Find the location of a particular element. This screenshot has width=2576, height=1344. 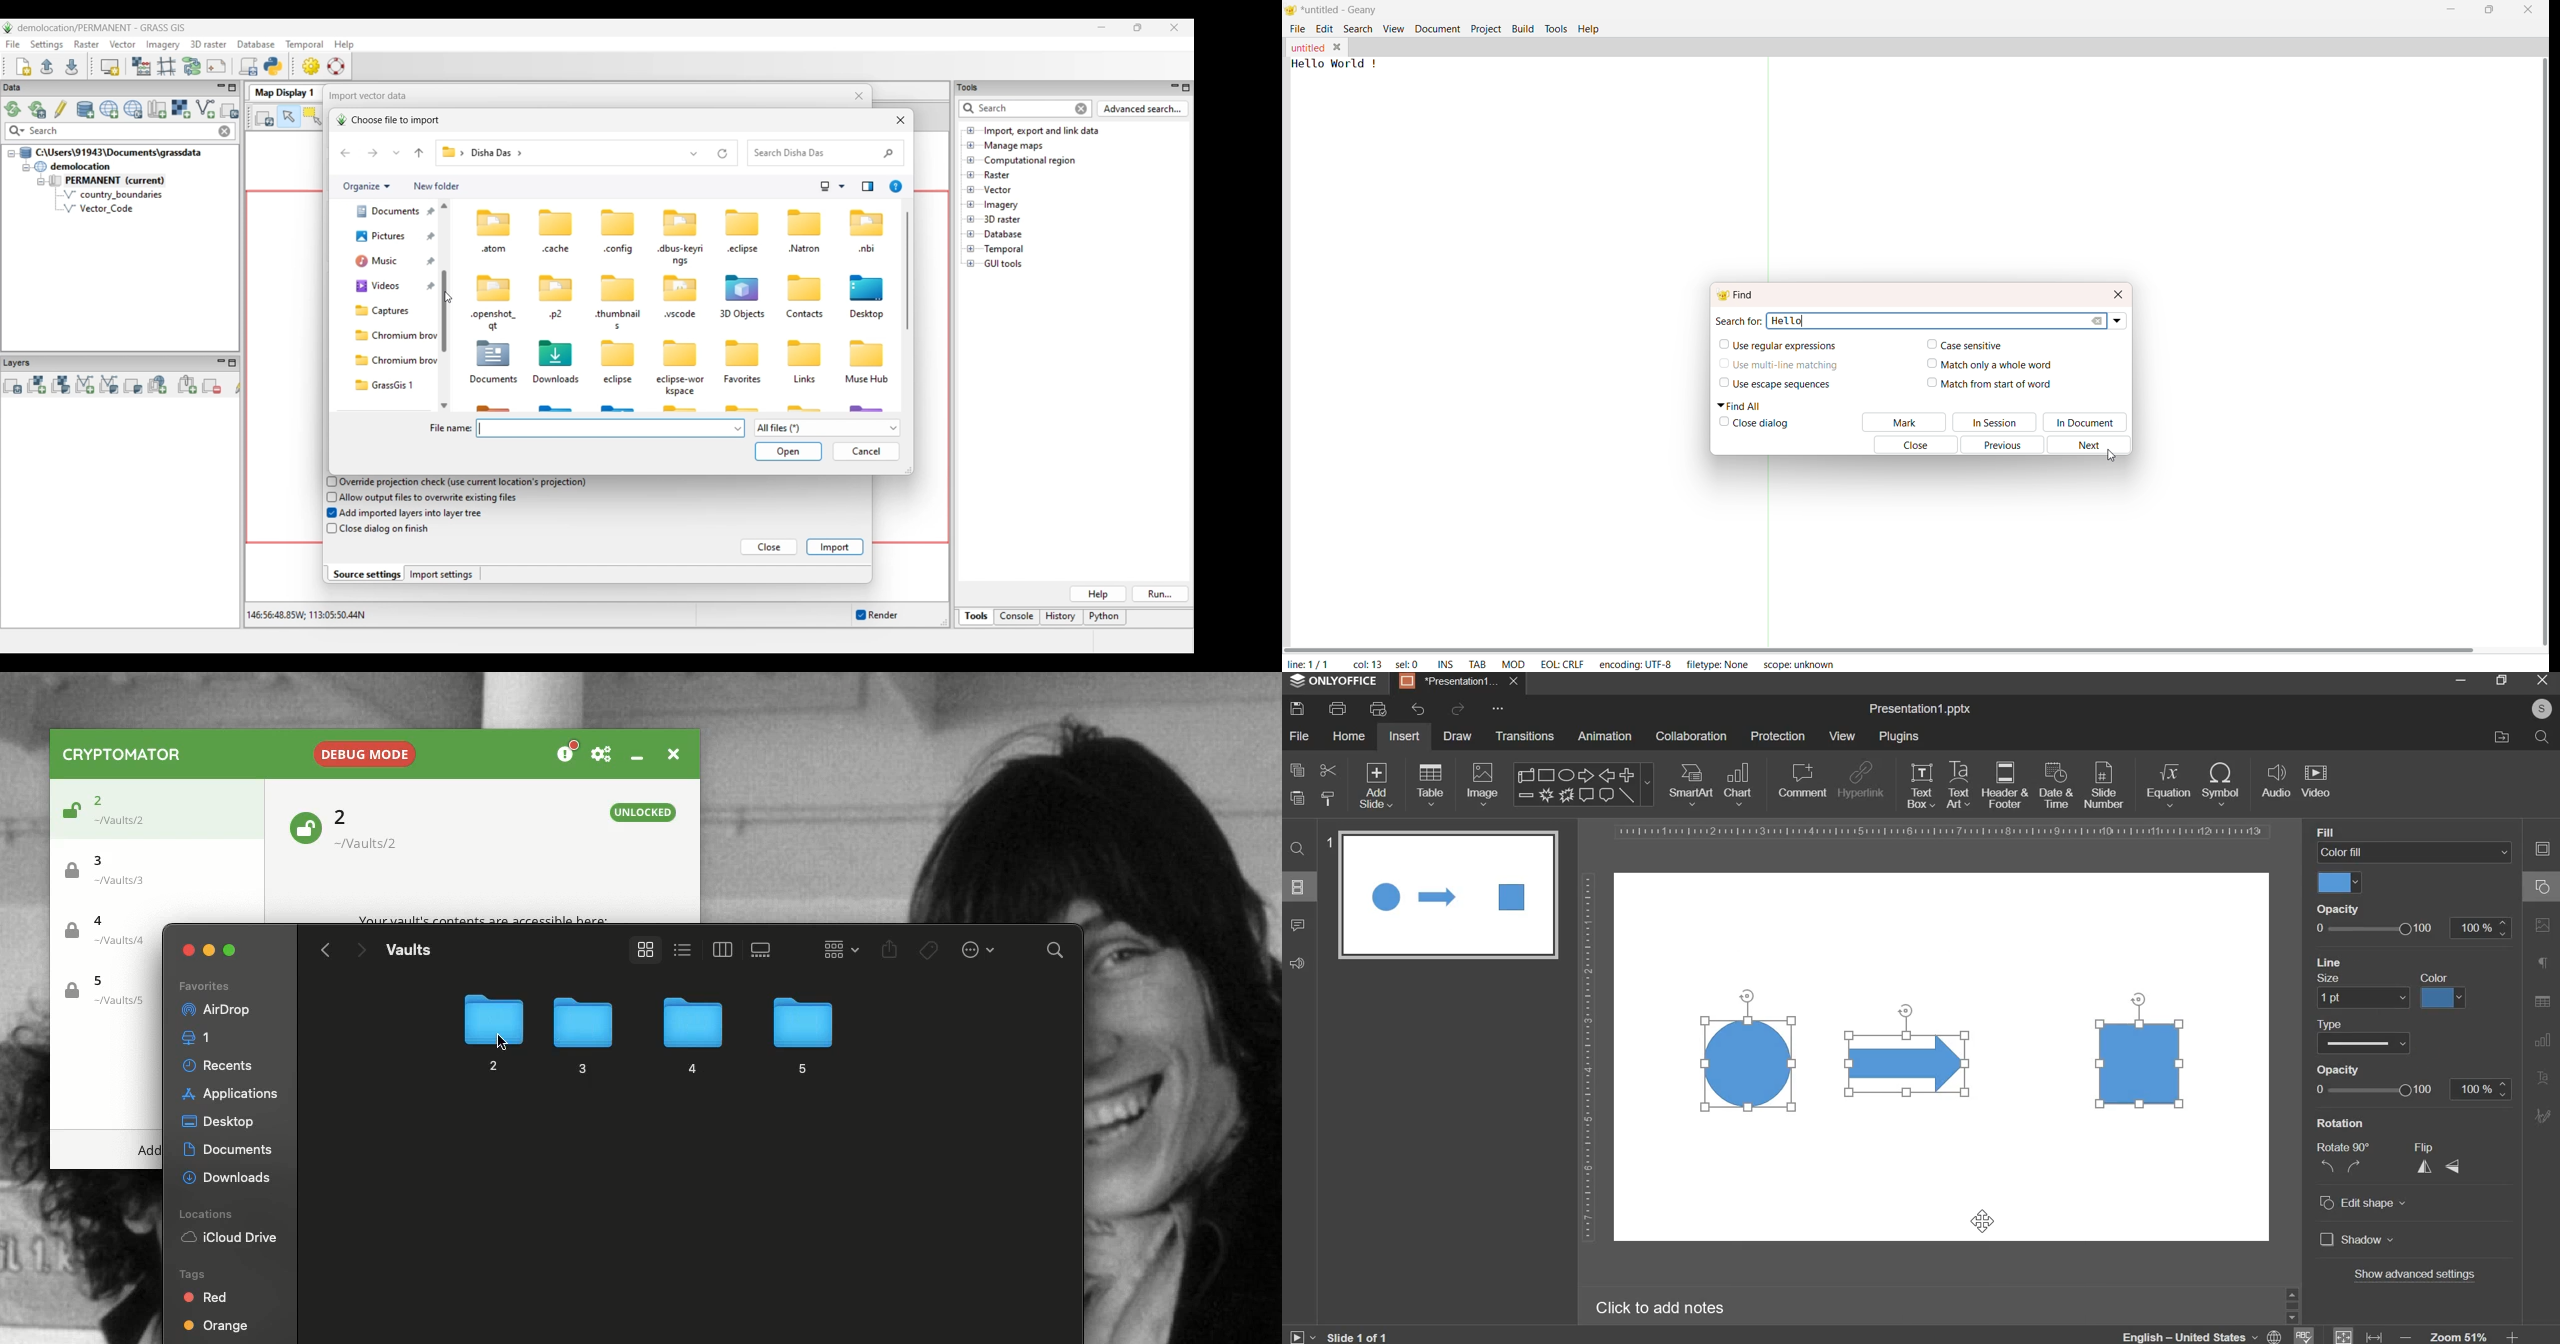

fill is located at coordinates (2332, 832).